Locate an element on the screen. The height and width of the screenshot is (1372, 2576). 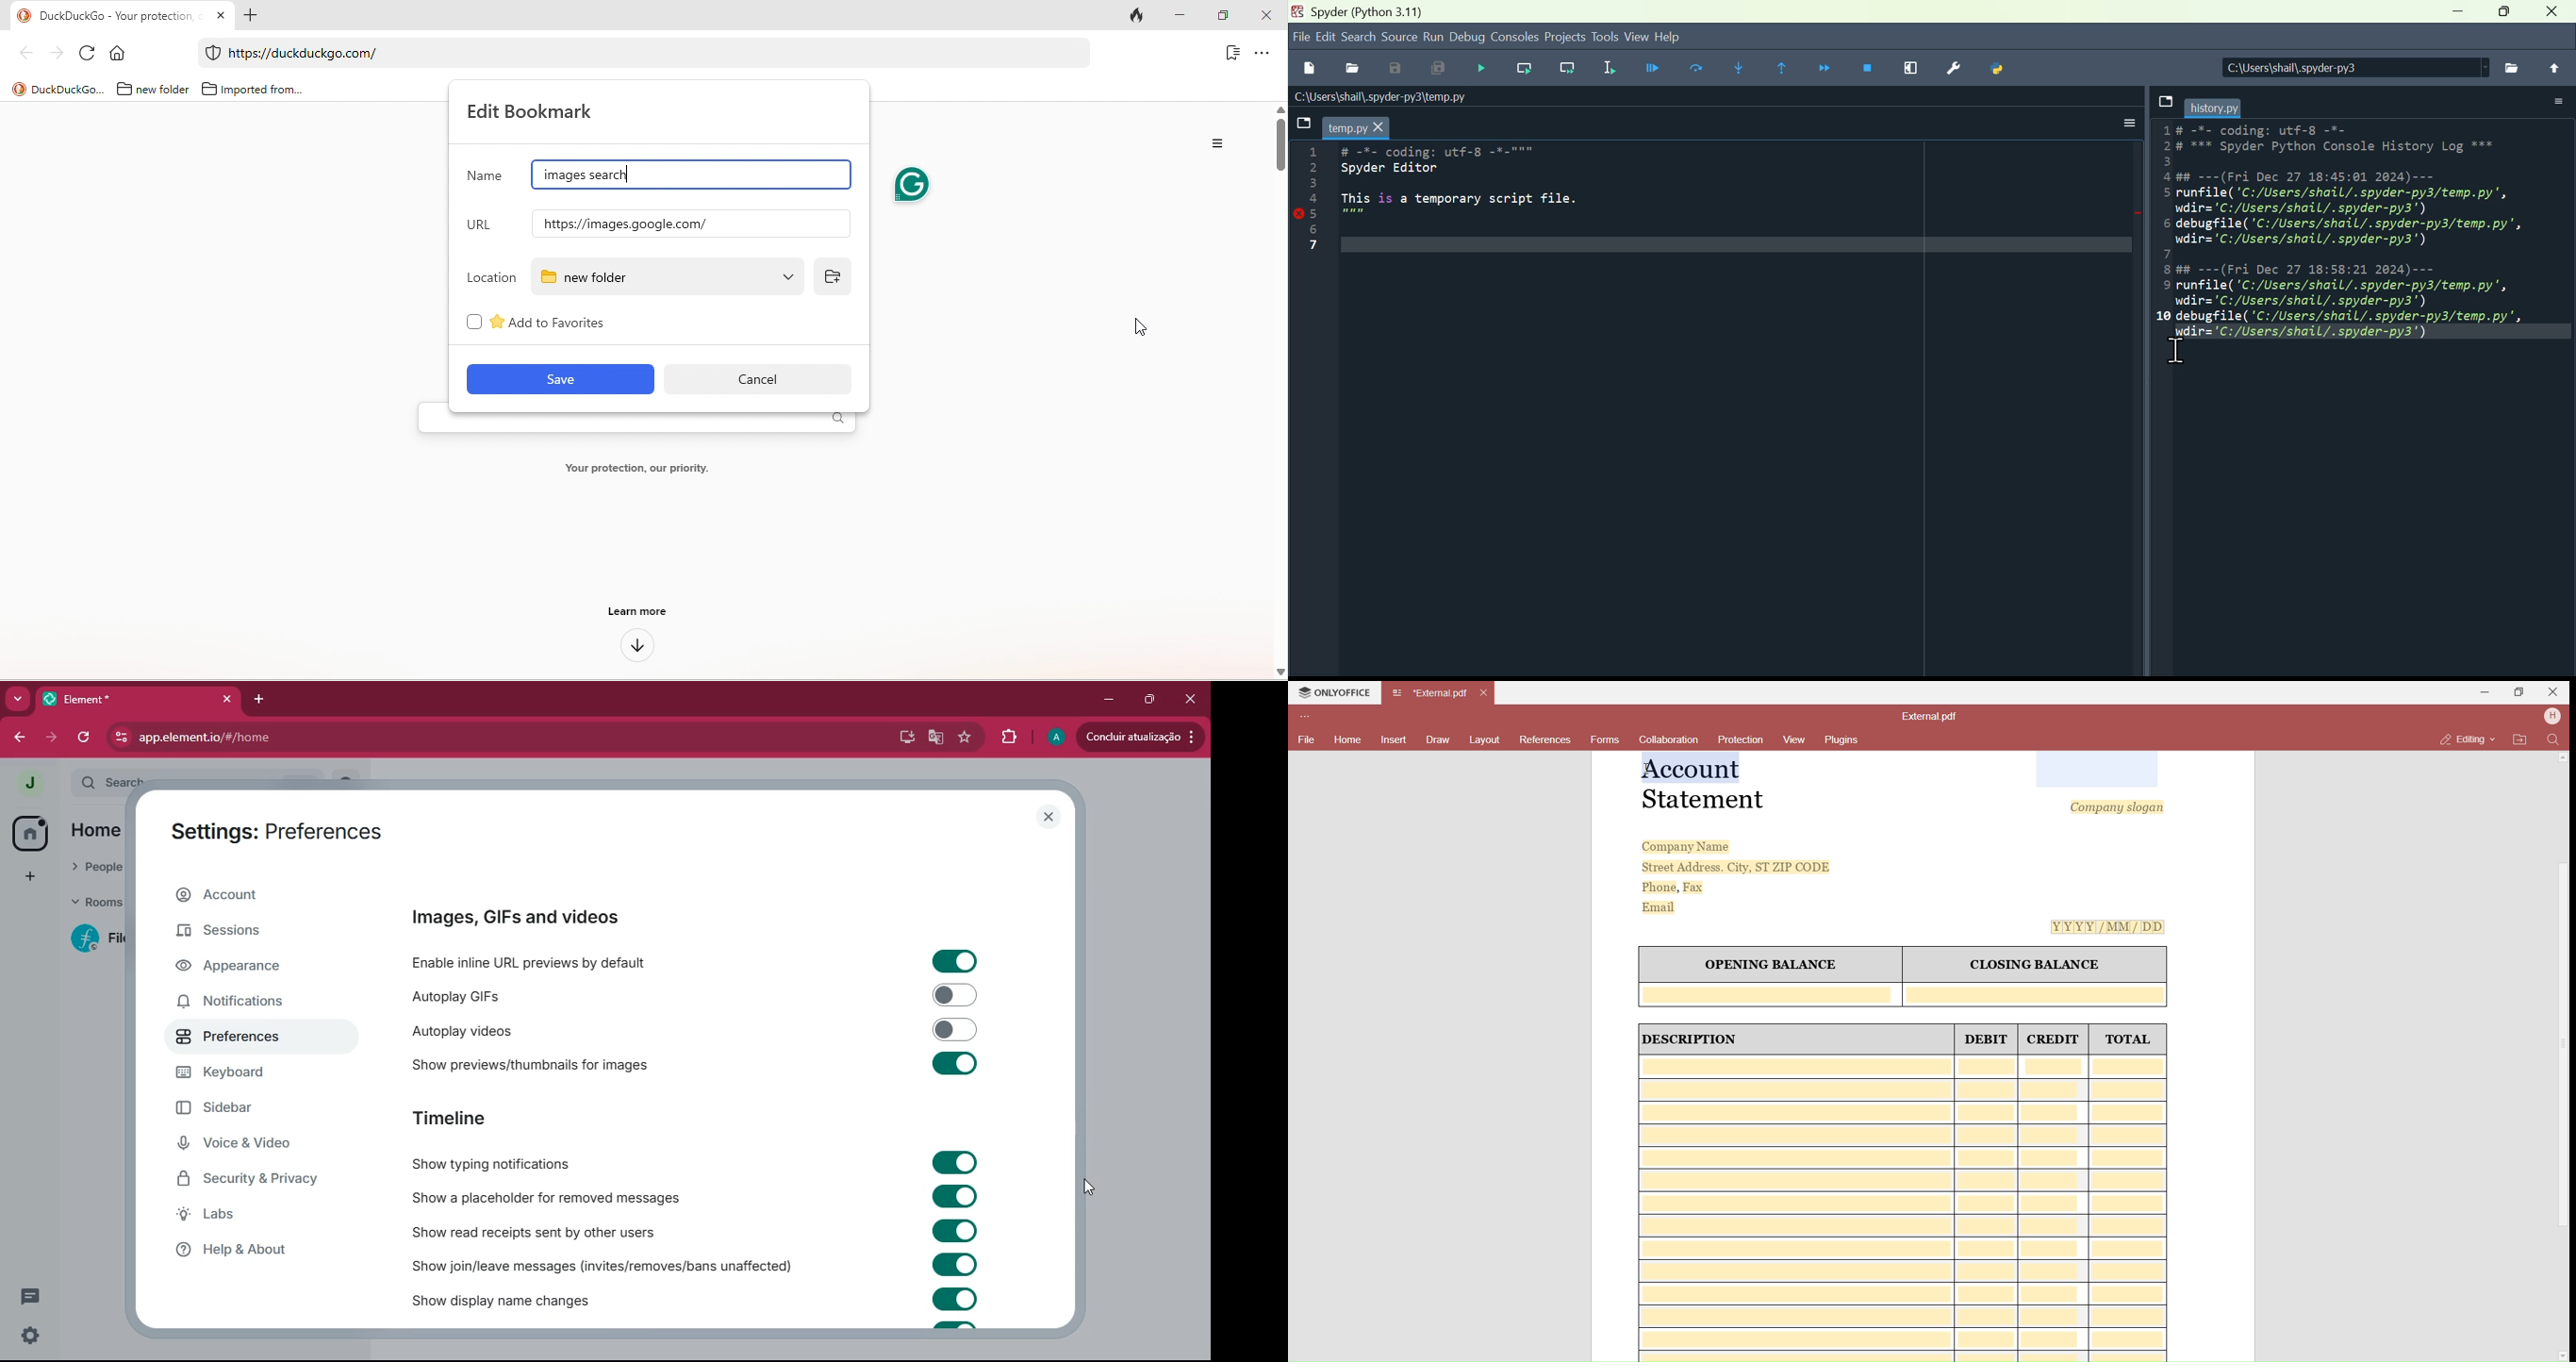
help is located at coordinates (1670, 36).